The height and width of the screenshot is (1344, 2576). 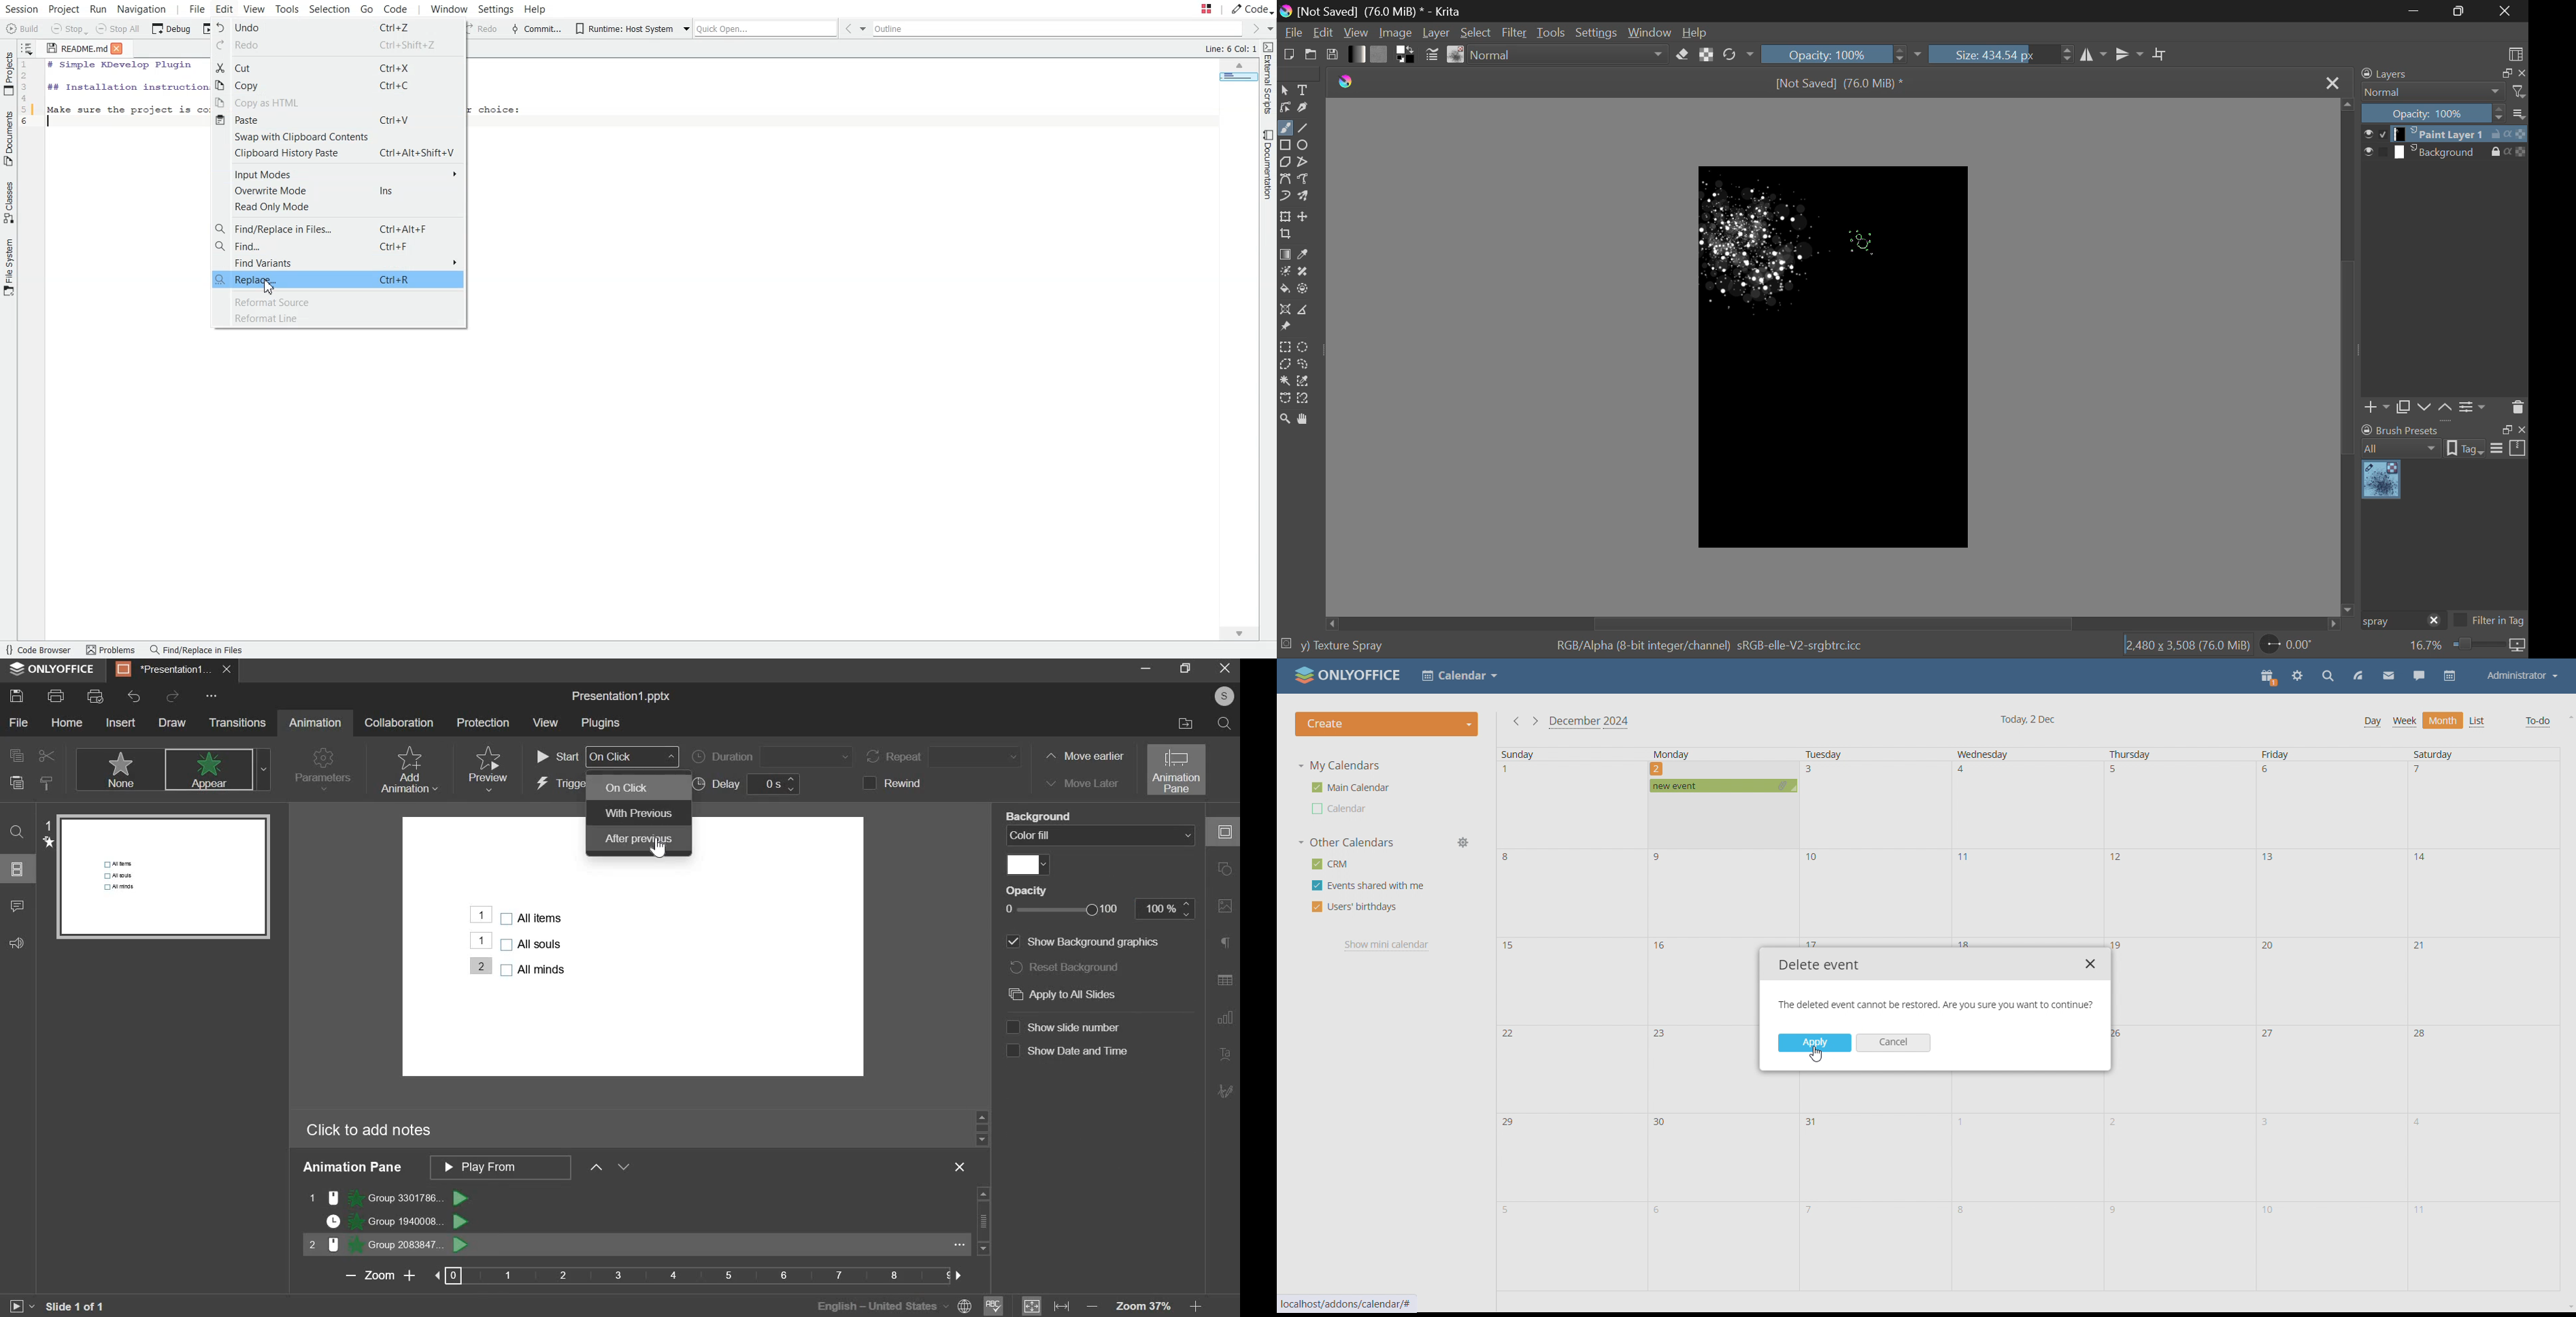 What do you see at coordinates (1358, 33) in the screenshot?
I see `View` at bounding box center [1358, 33].